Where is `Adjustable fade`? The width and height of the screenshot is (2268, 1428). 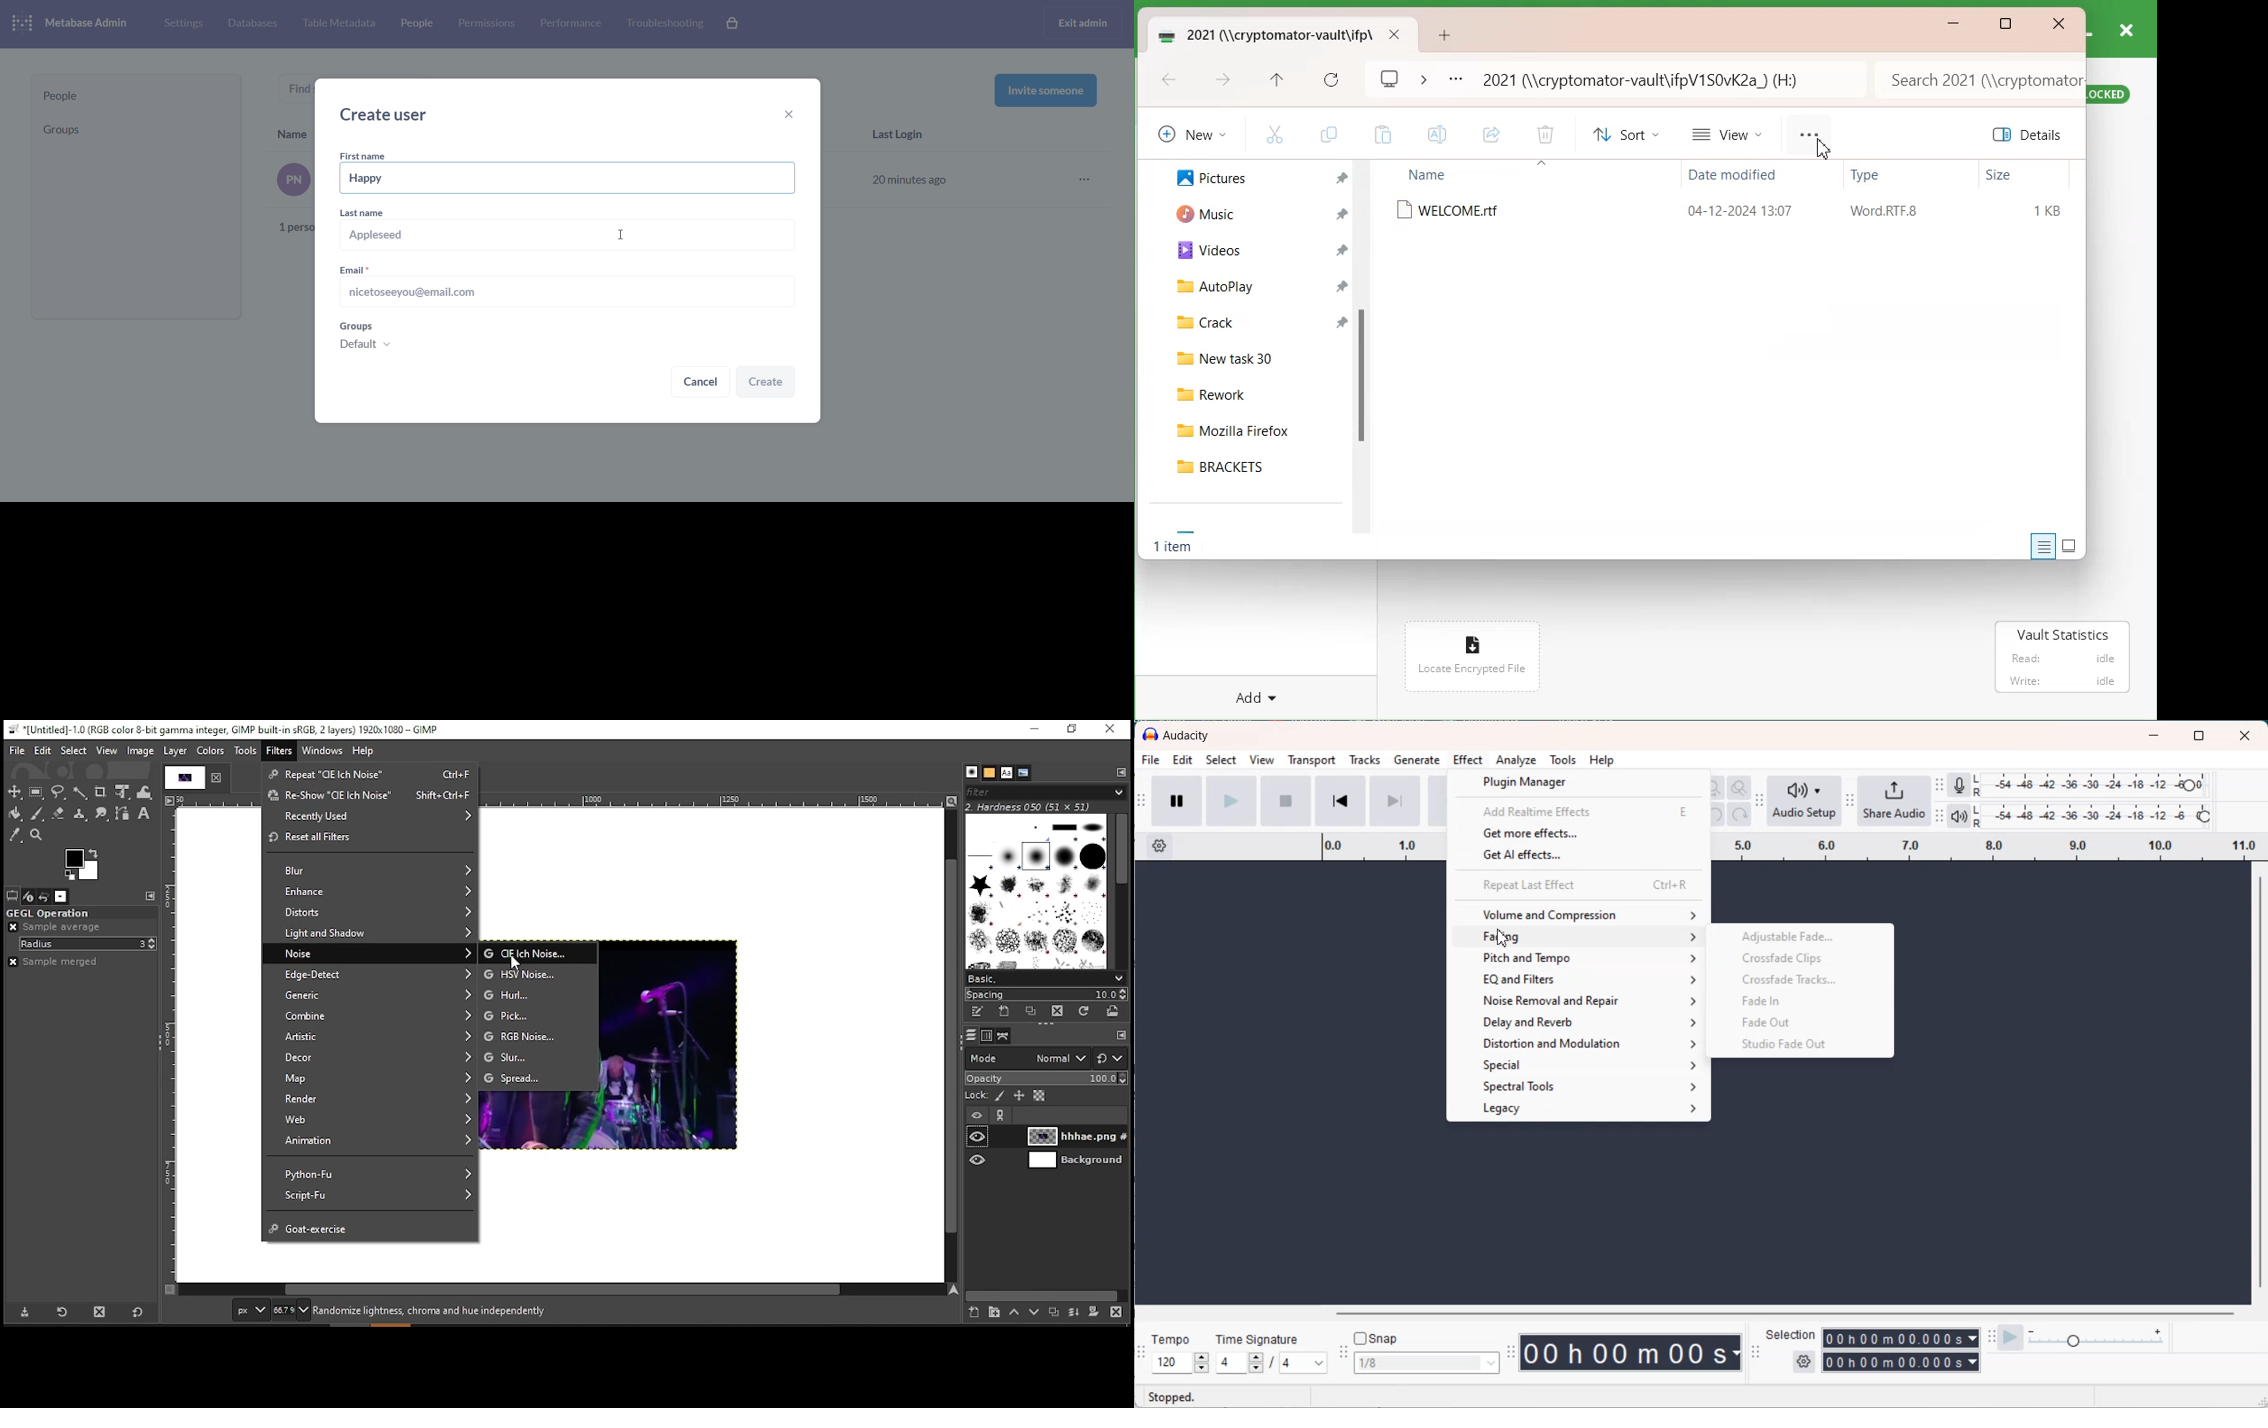
Adjustable fade is located at coordinates (1797, 936).